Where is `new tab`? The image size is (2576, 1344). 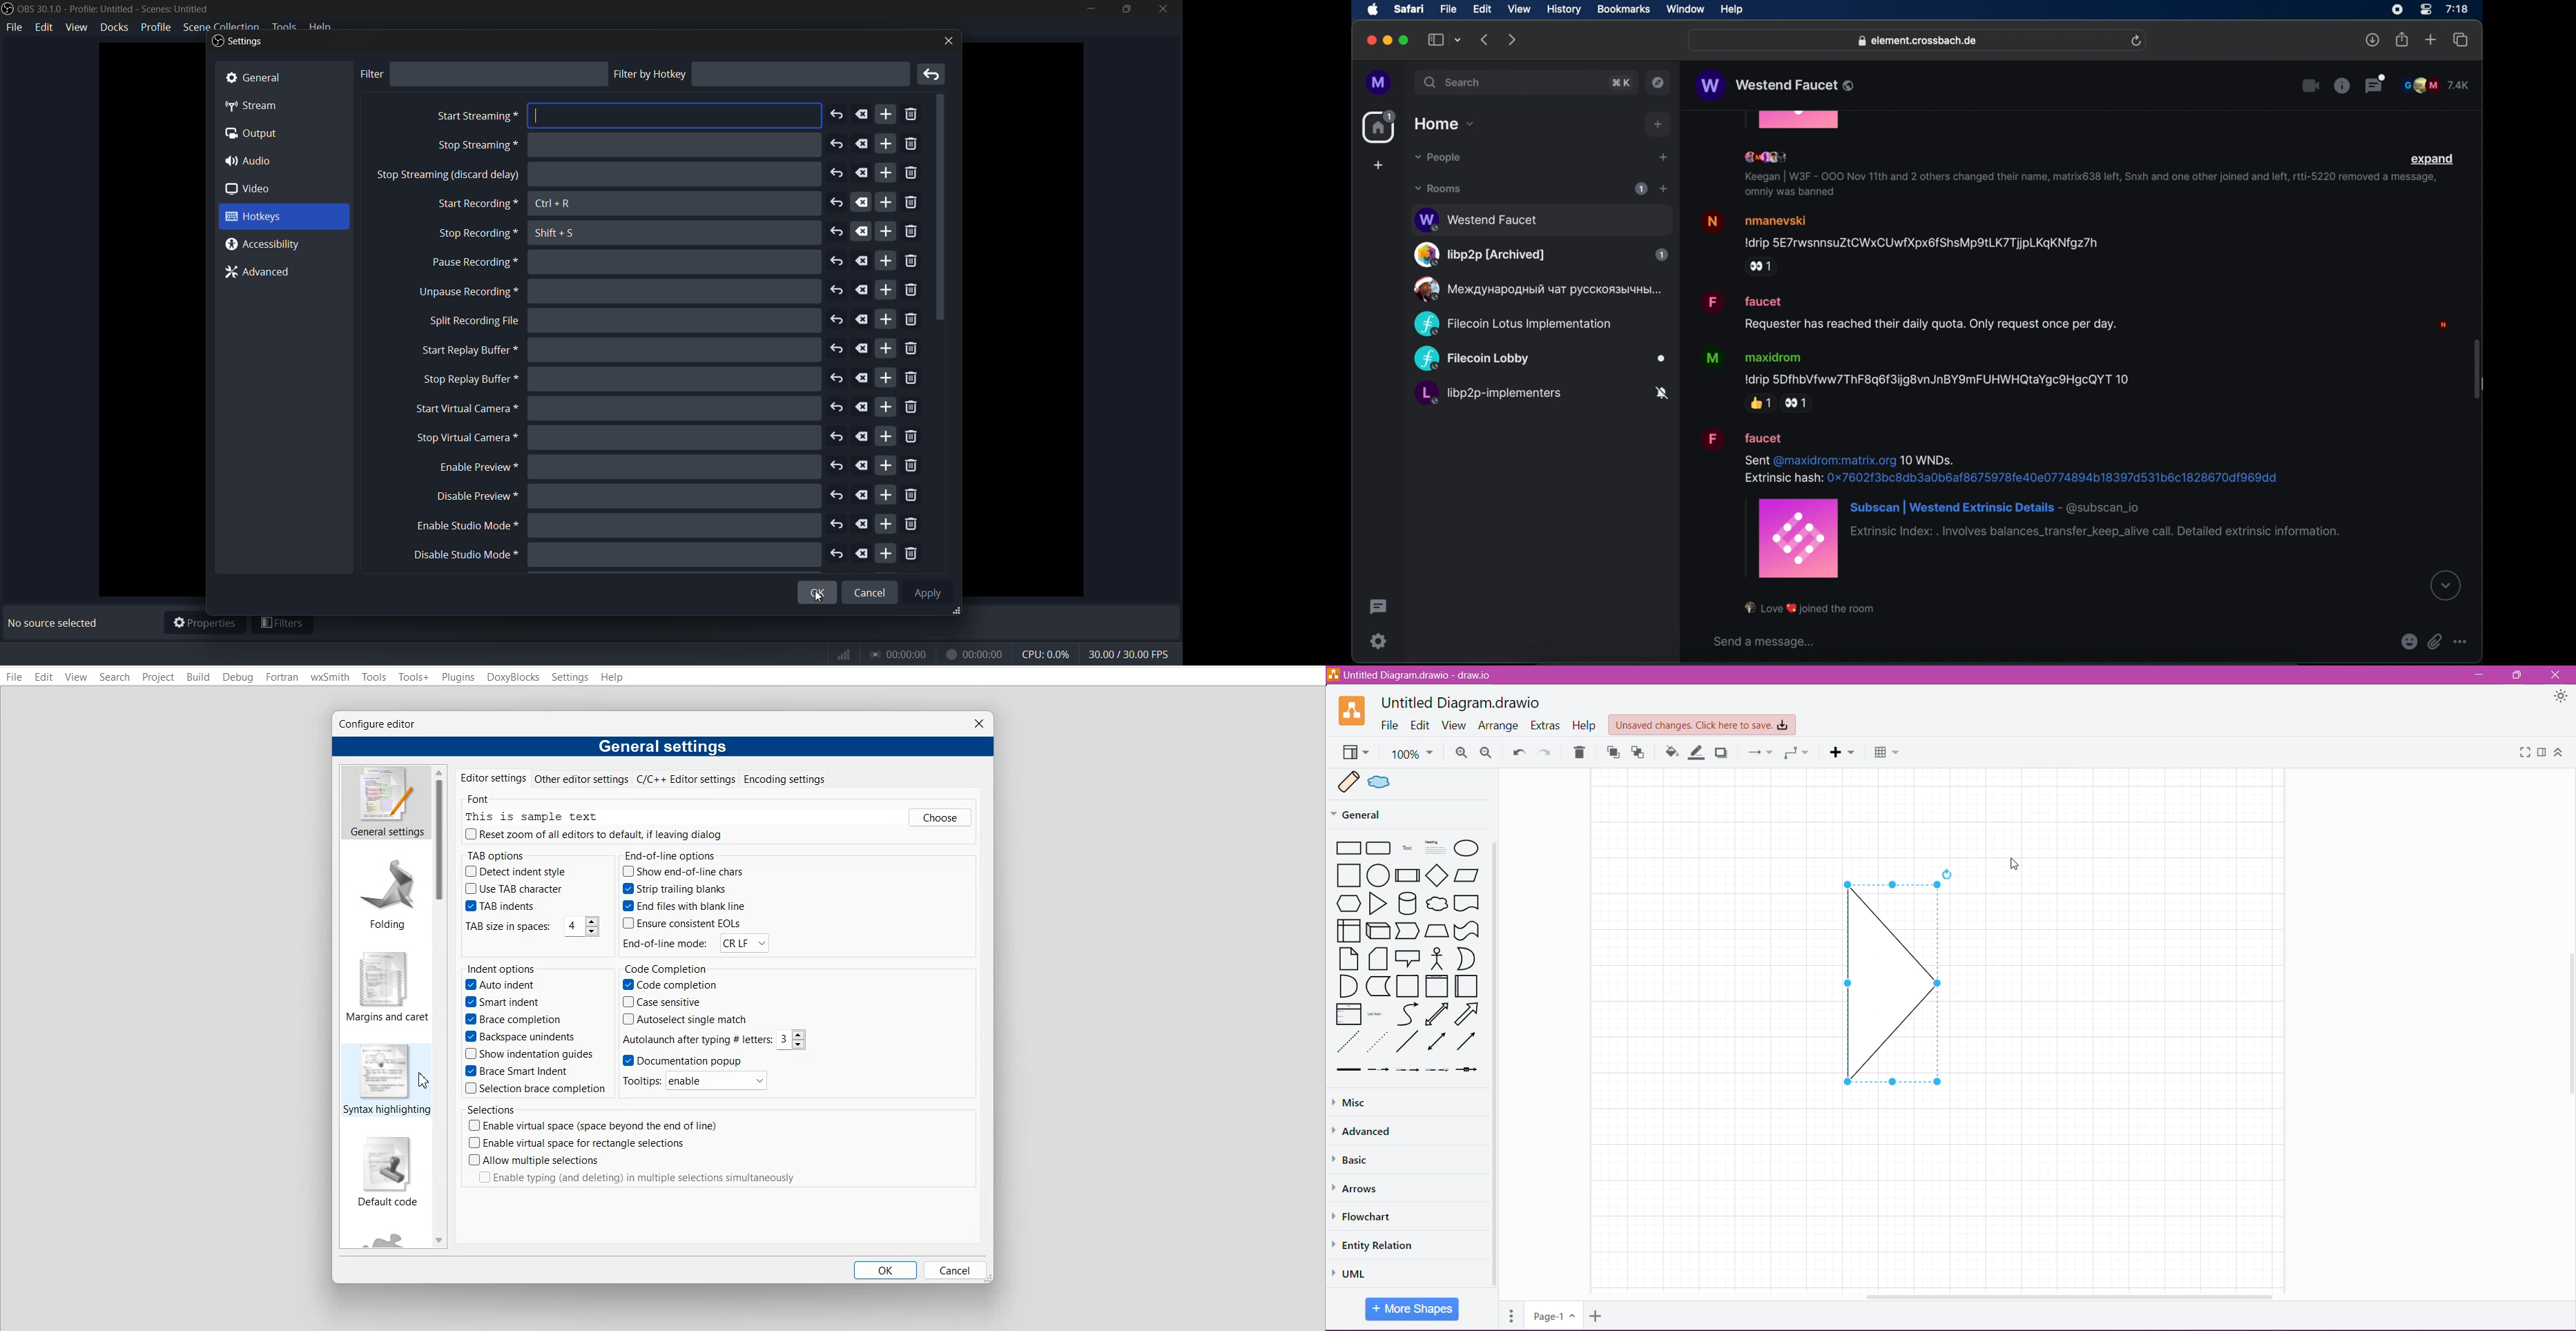 new tab is located at coordinates (2431, 39).